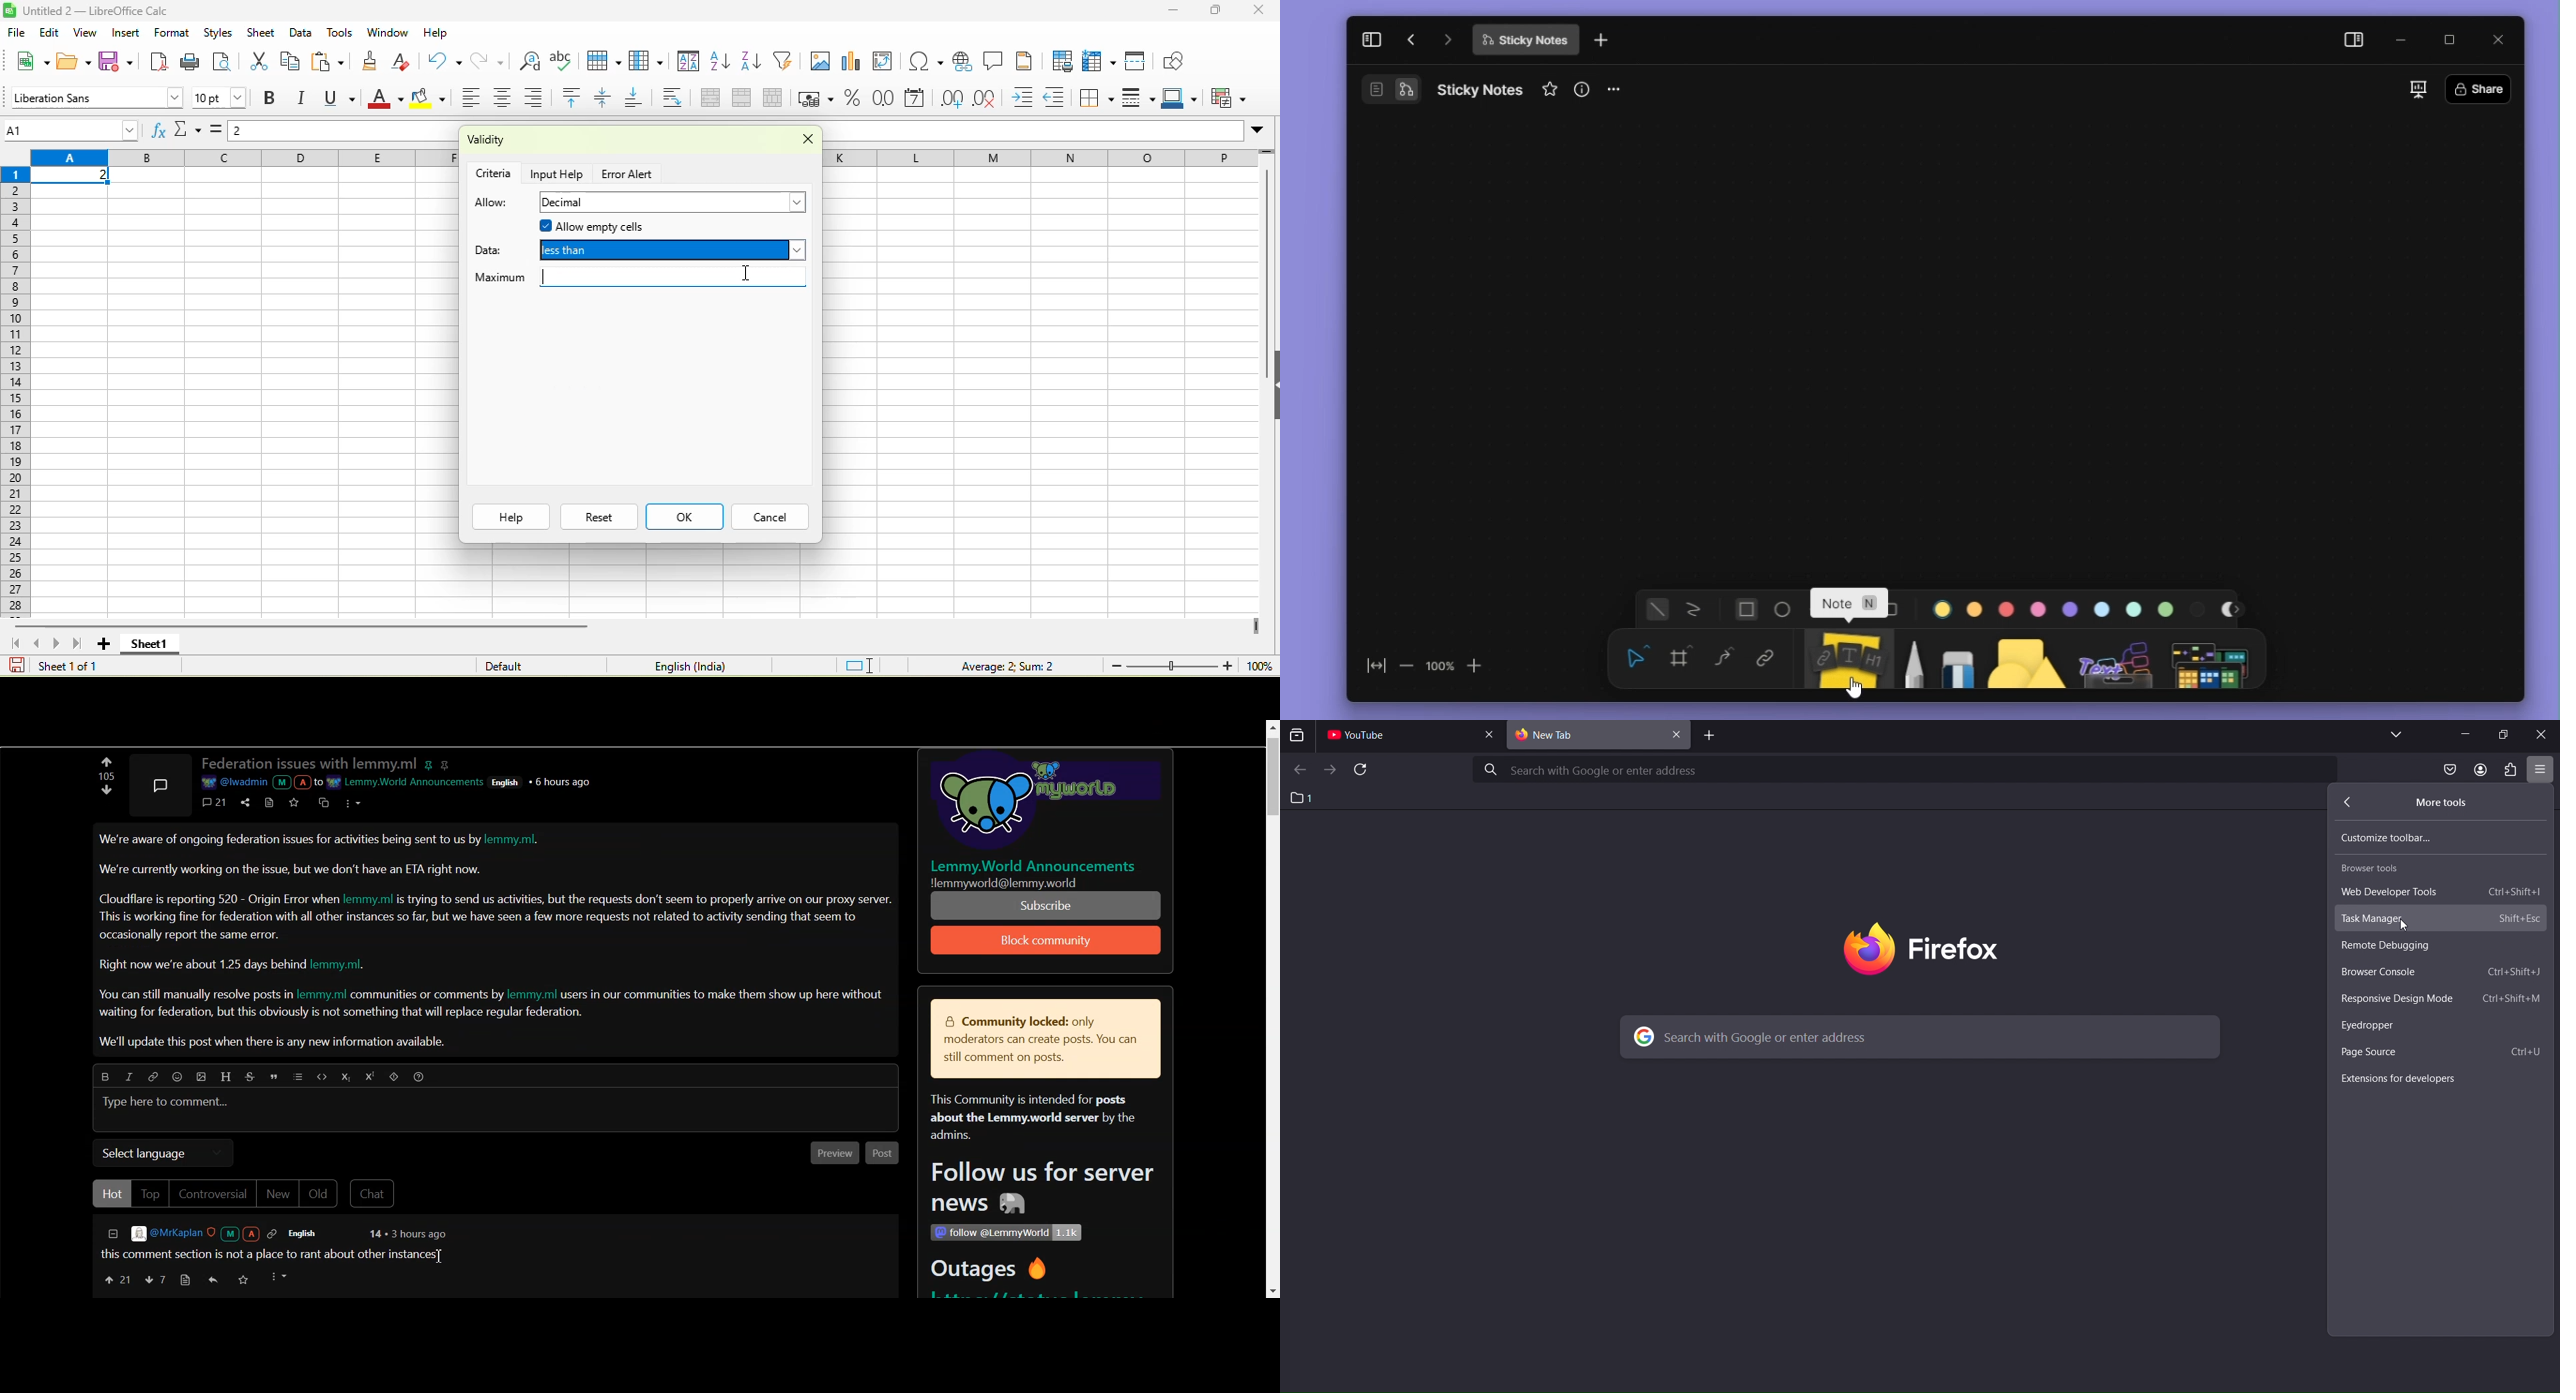 Image resolution: width=2576 pixels, height=1400 pixels. Describe the element at coordinates (128, 1077) in the screenshot. I see `Italic` at that location.